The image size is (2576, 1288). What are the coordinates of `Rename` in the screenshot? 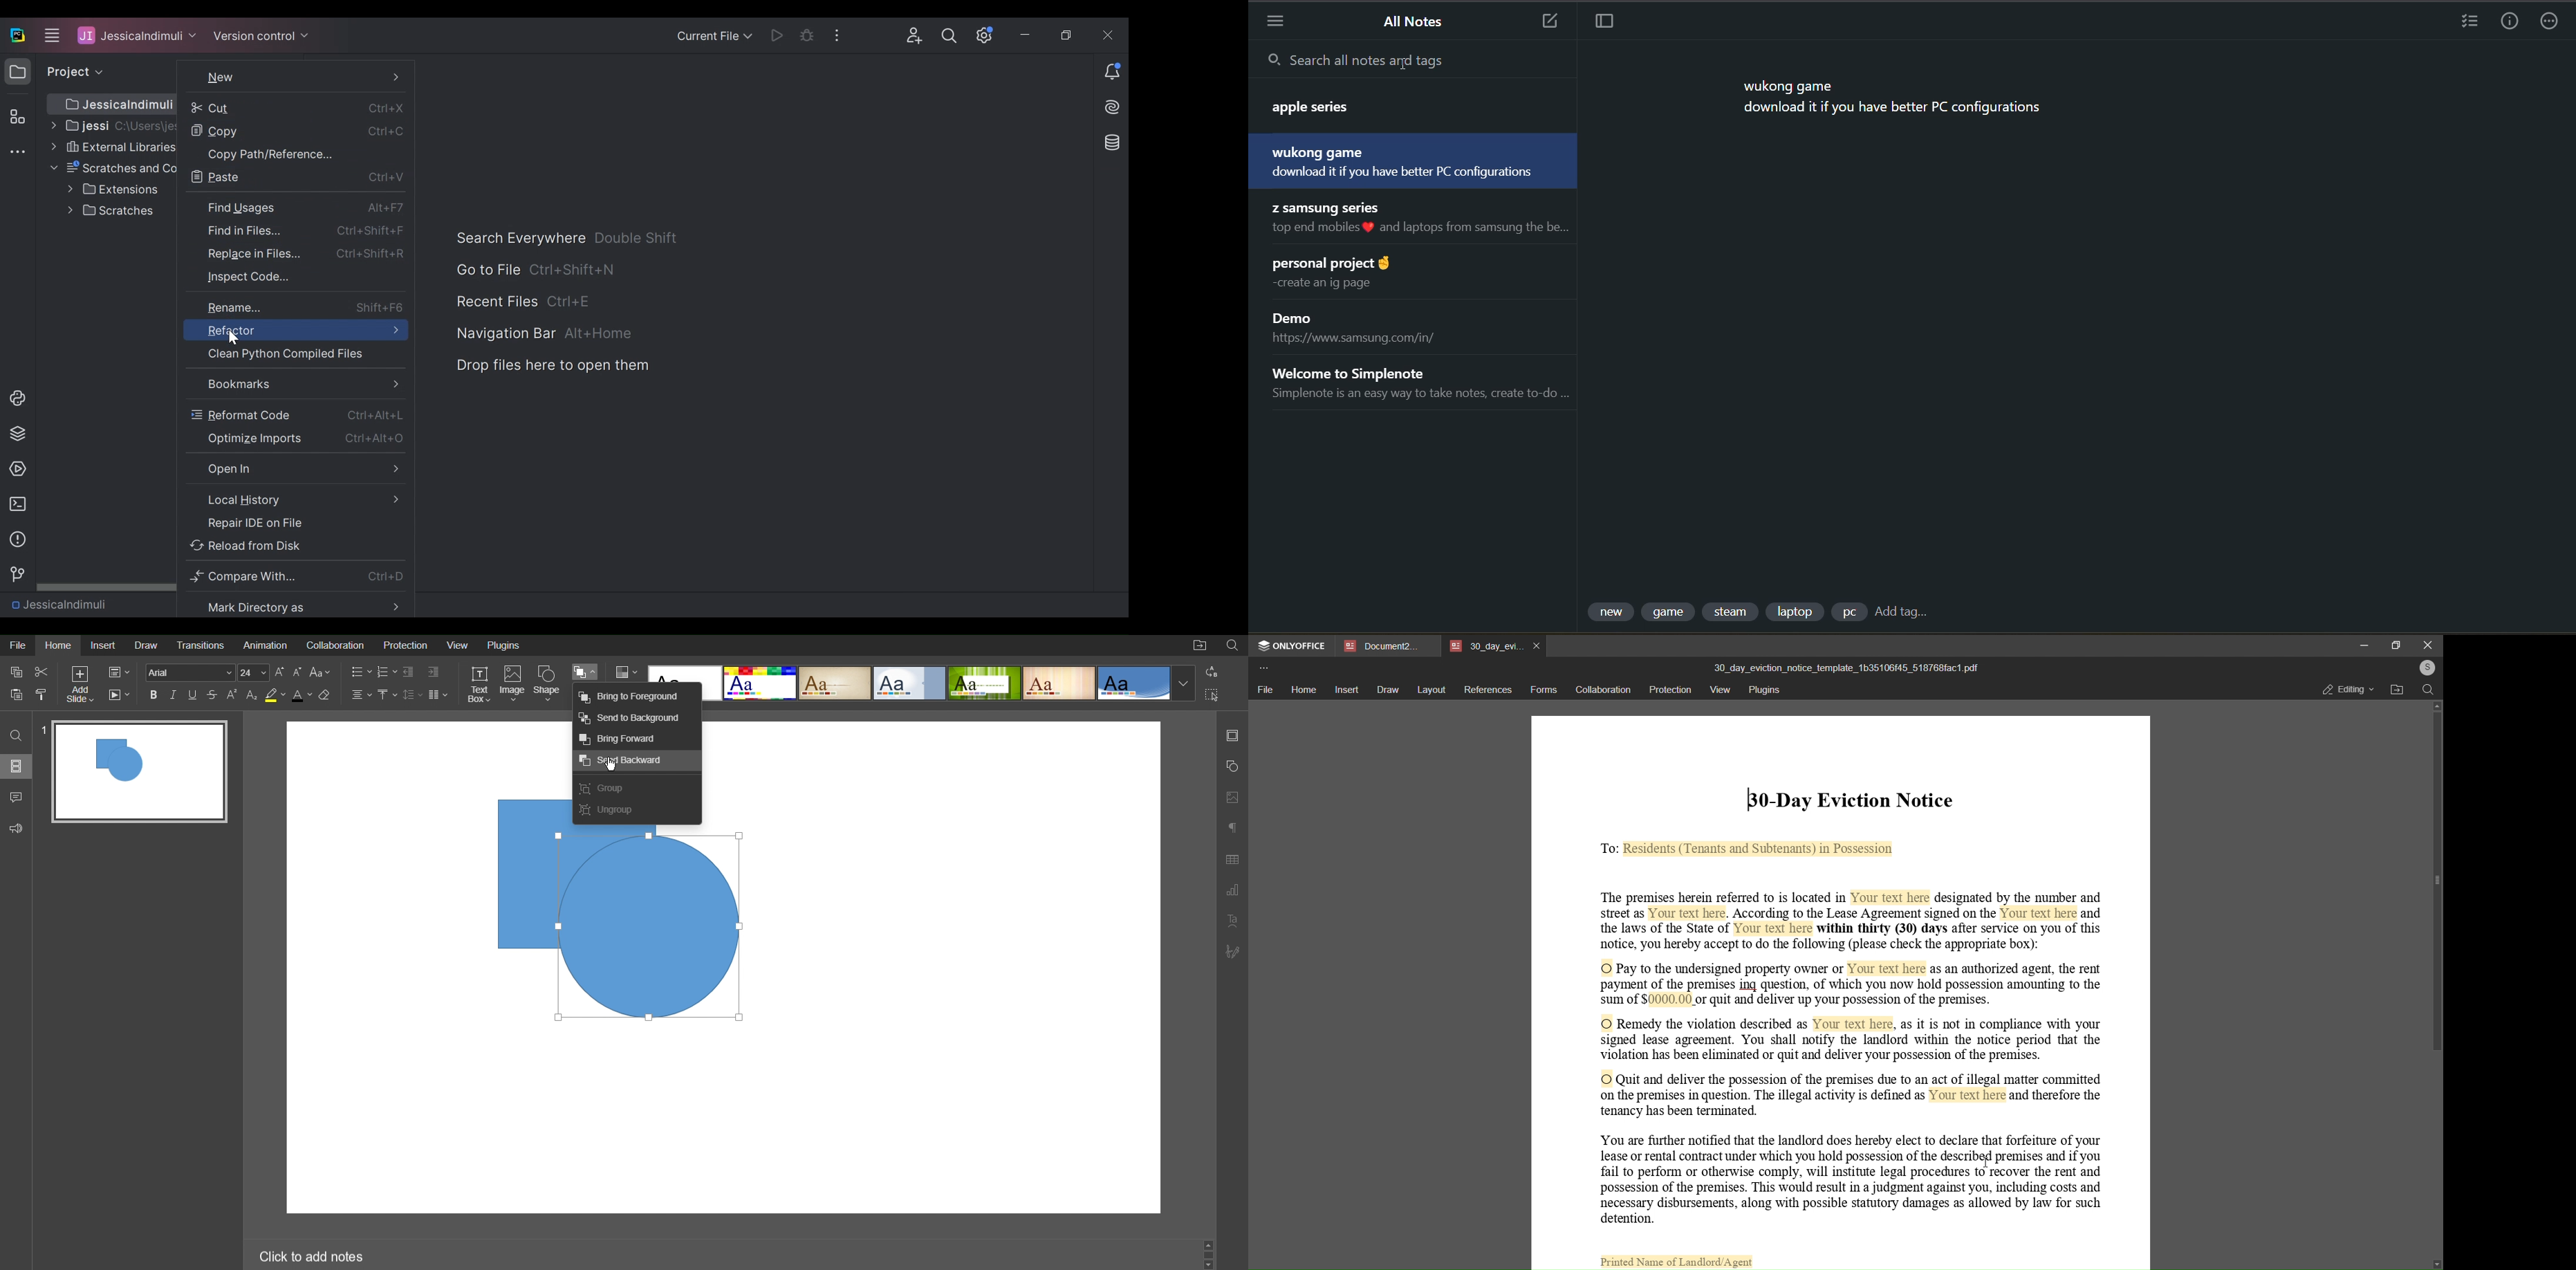 It's located at (297, 307).